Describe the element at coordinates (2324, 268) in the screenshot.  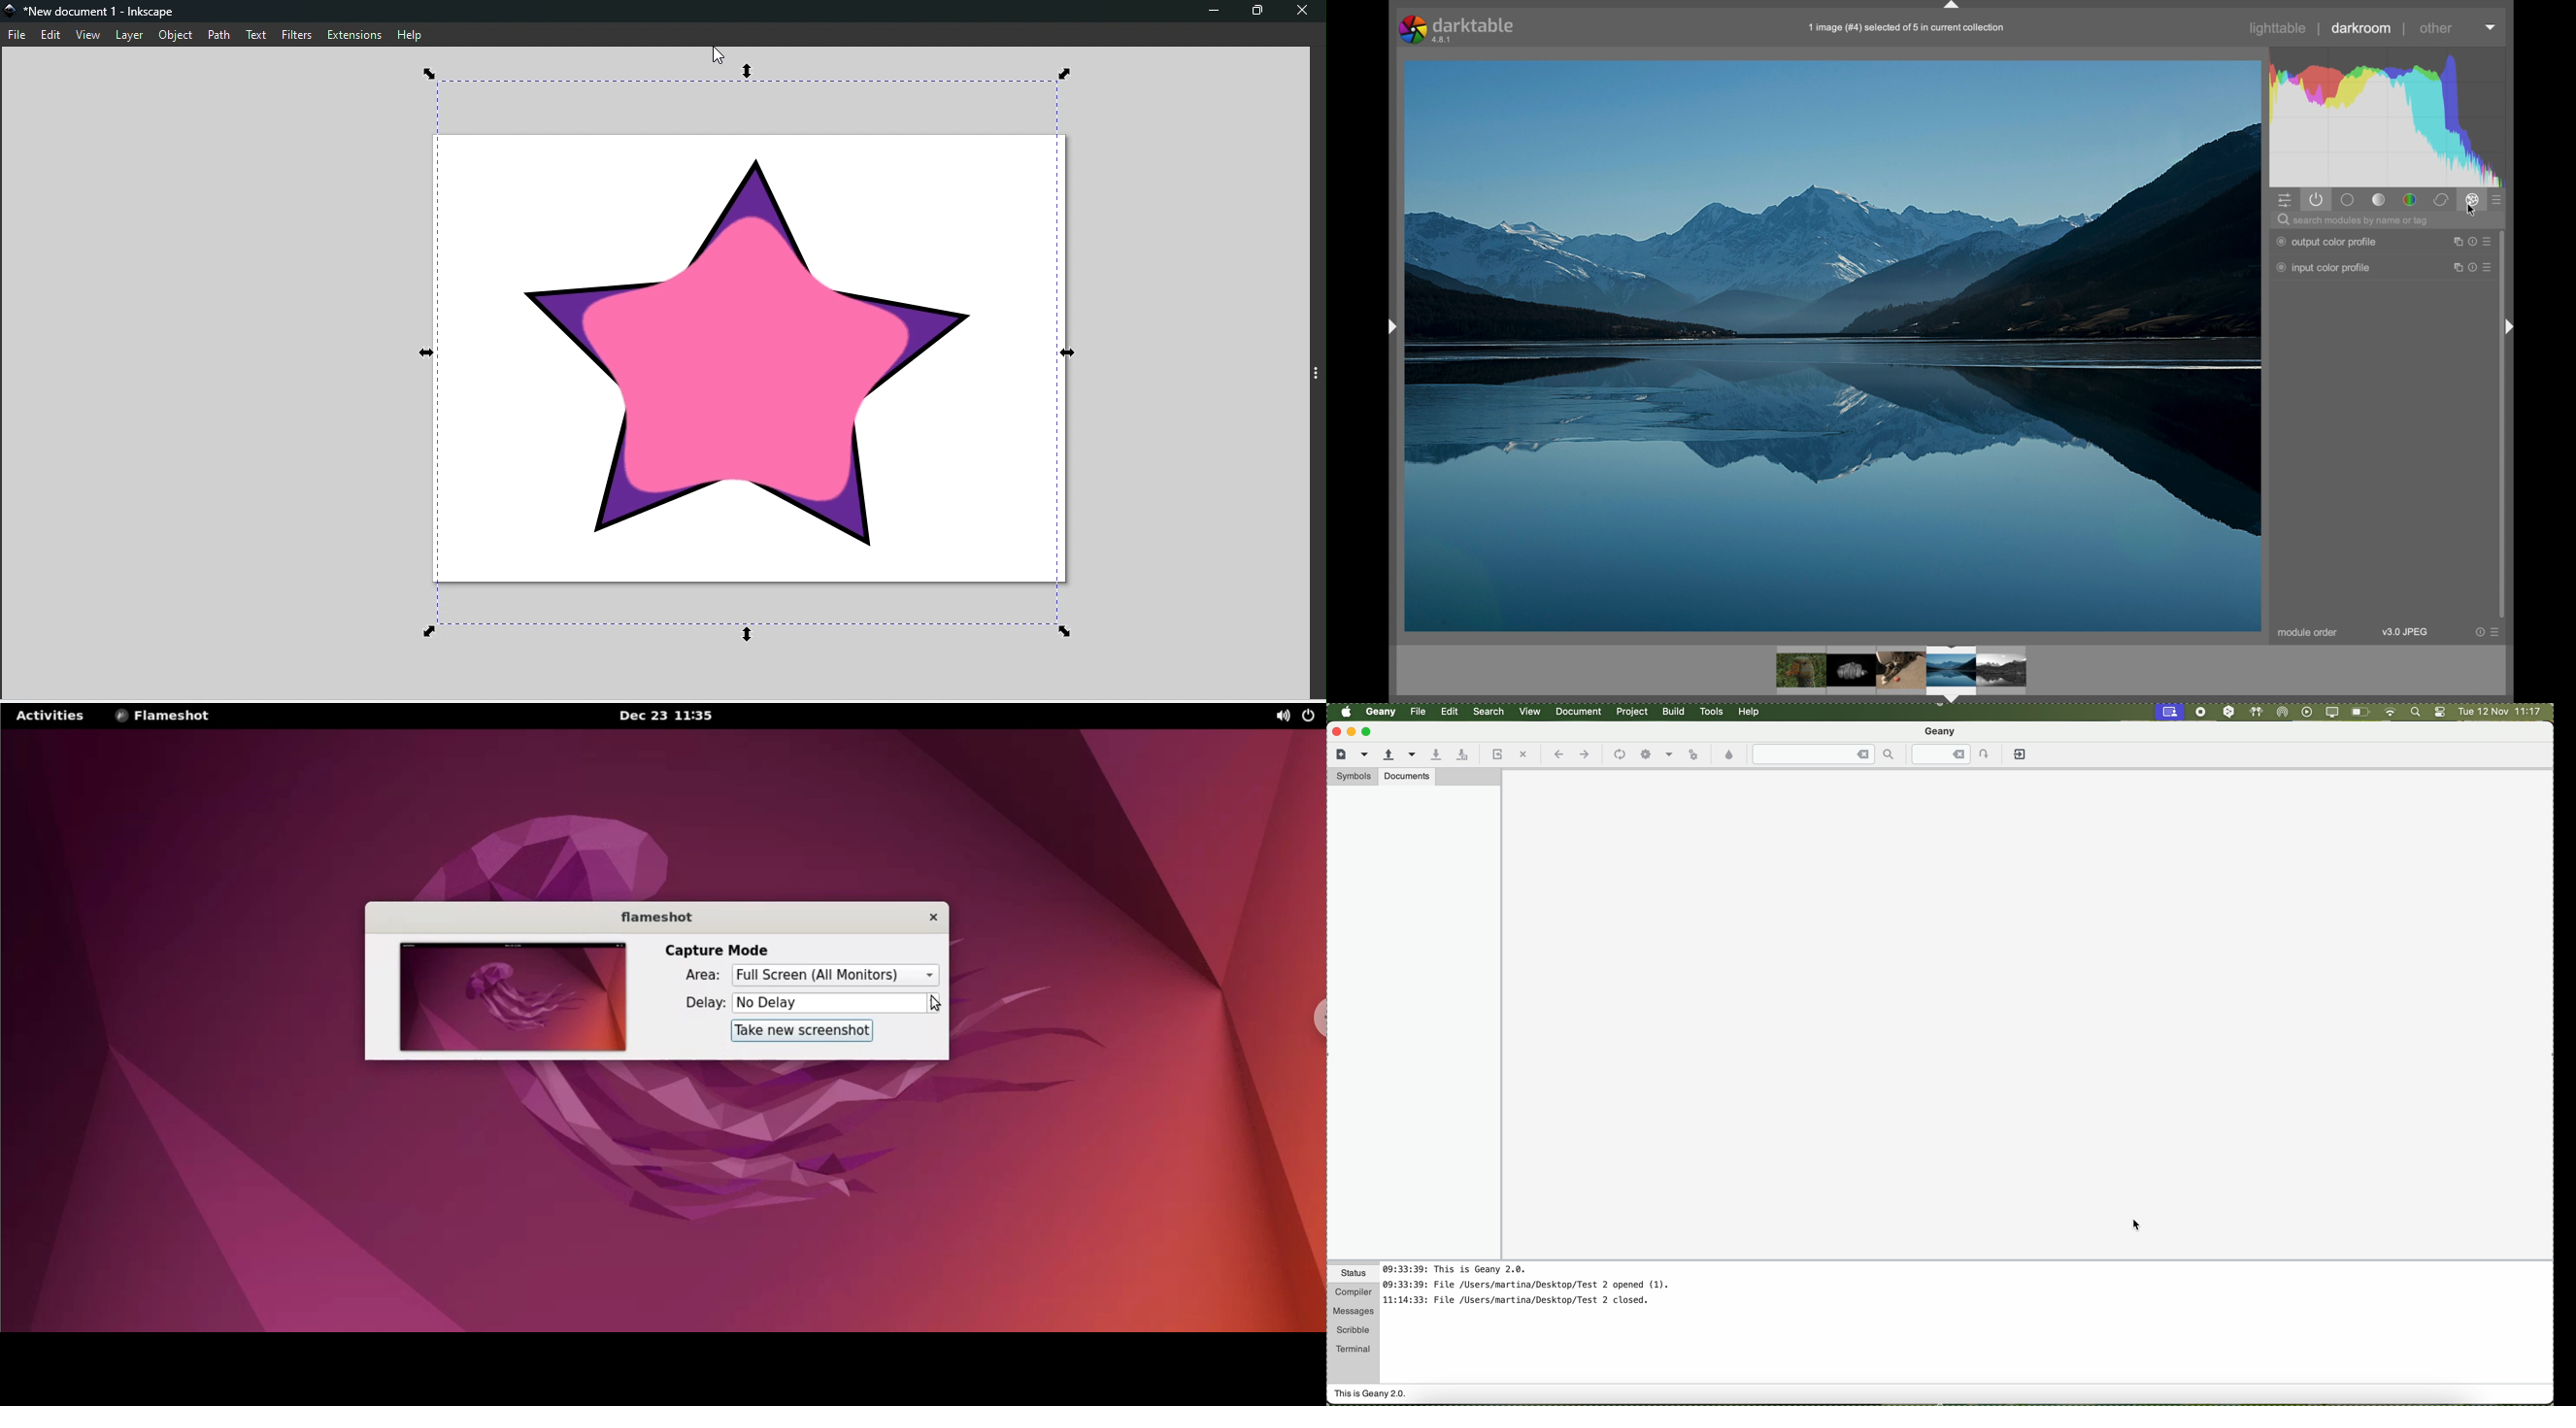
I see `input color profile` at that location.